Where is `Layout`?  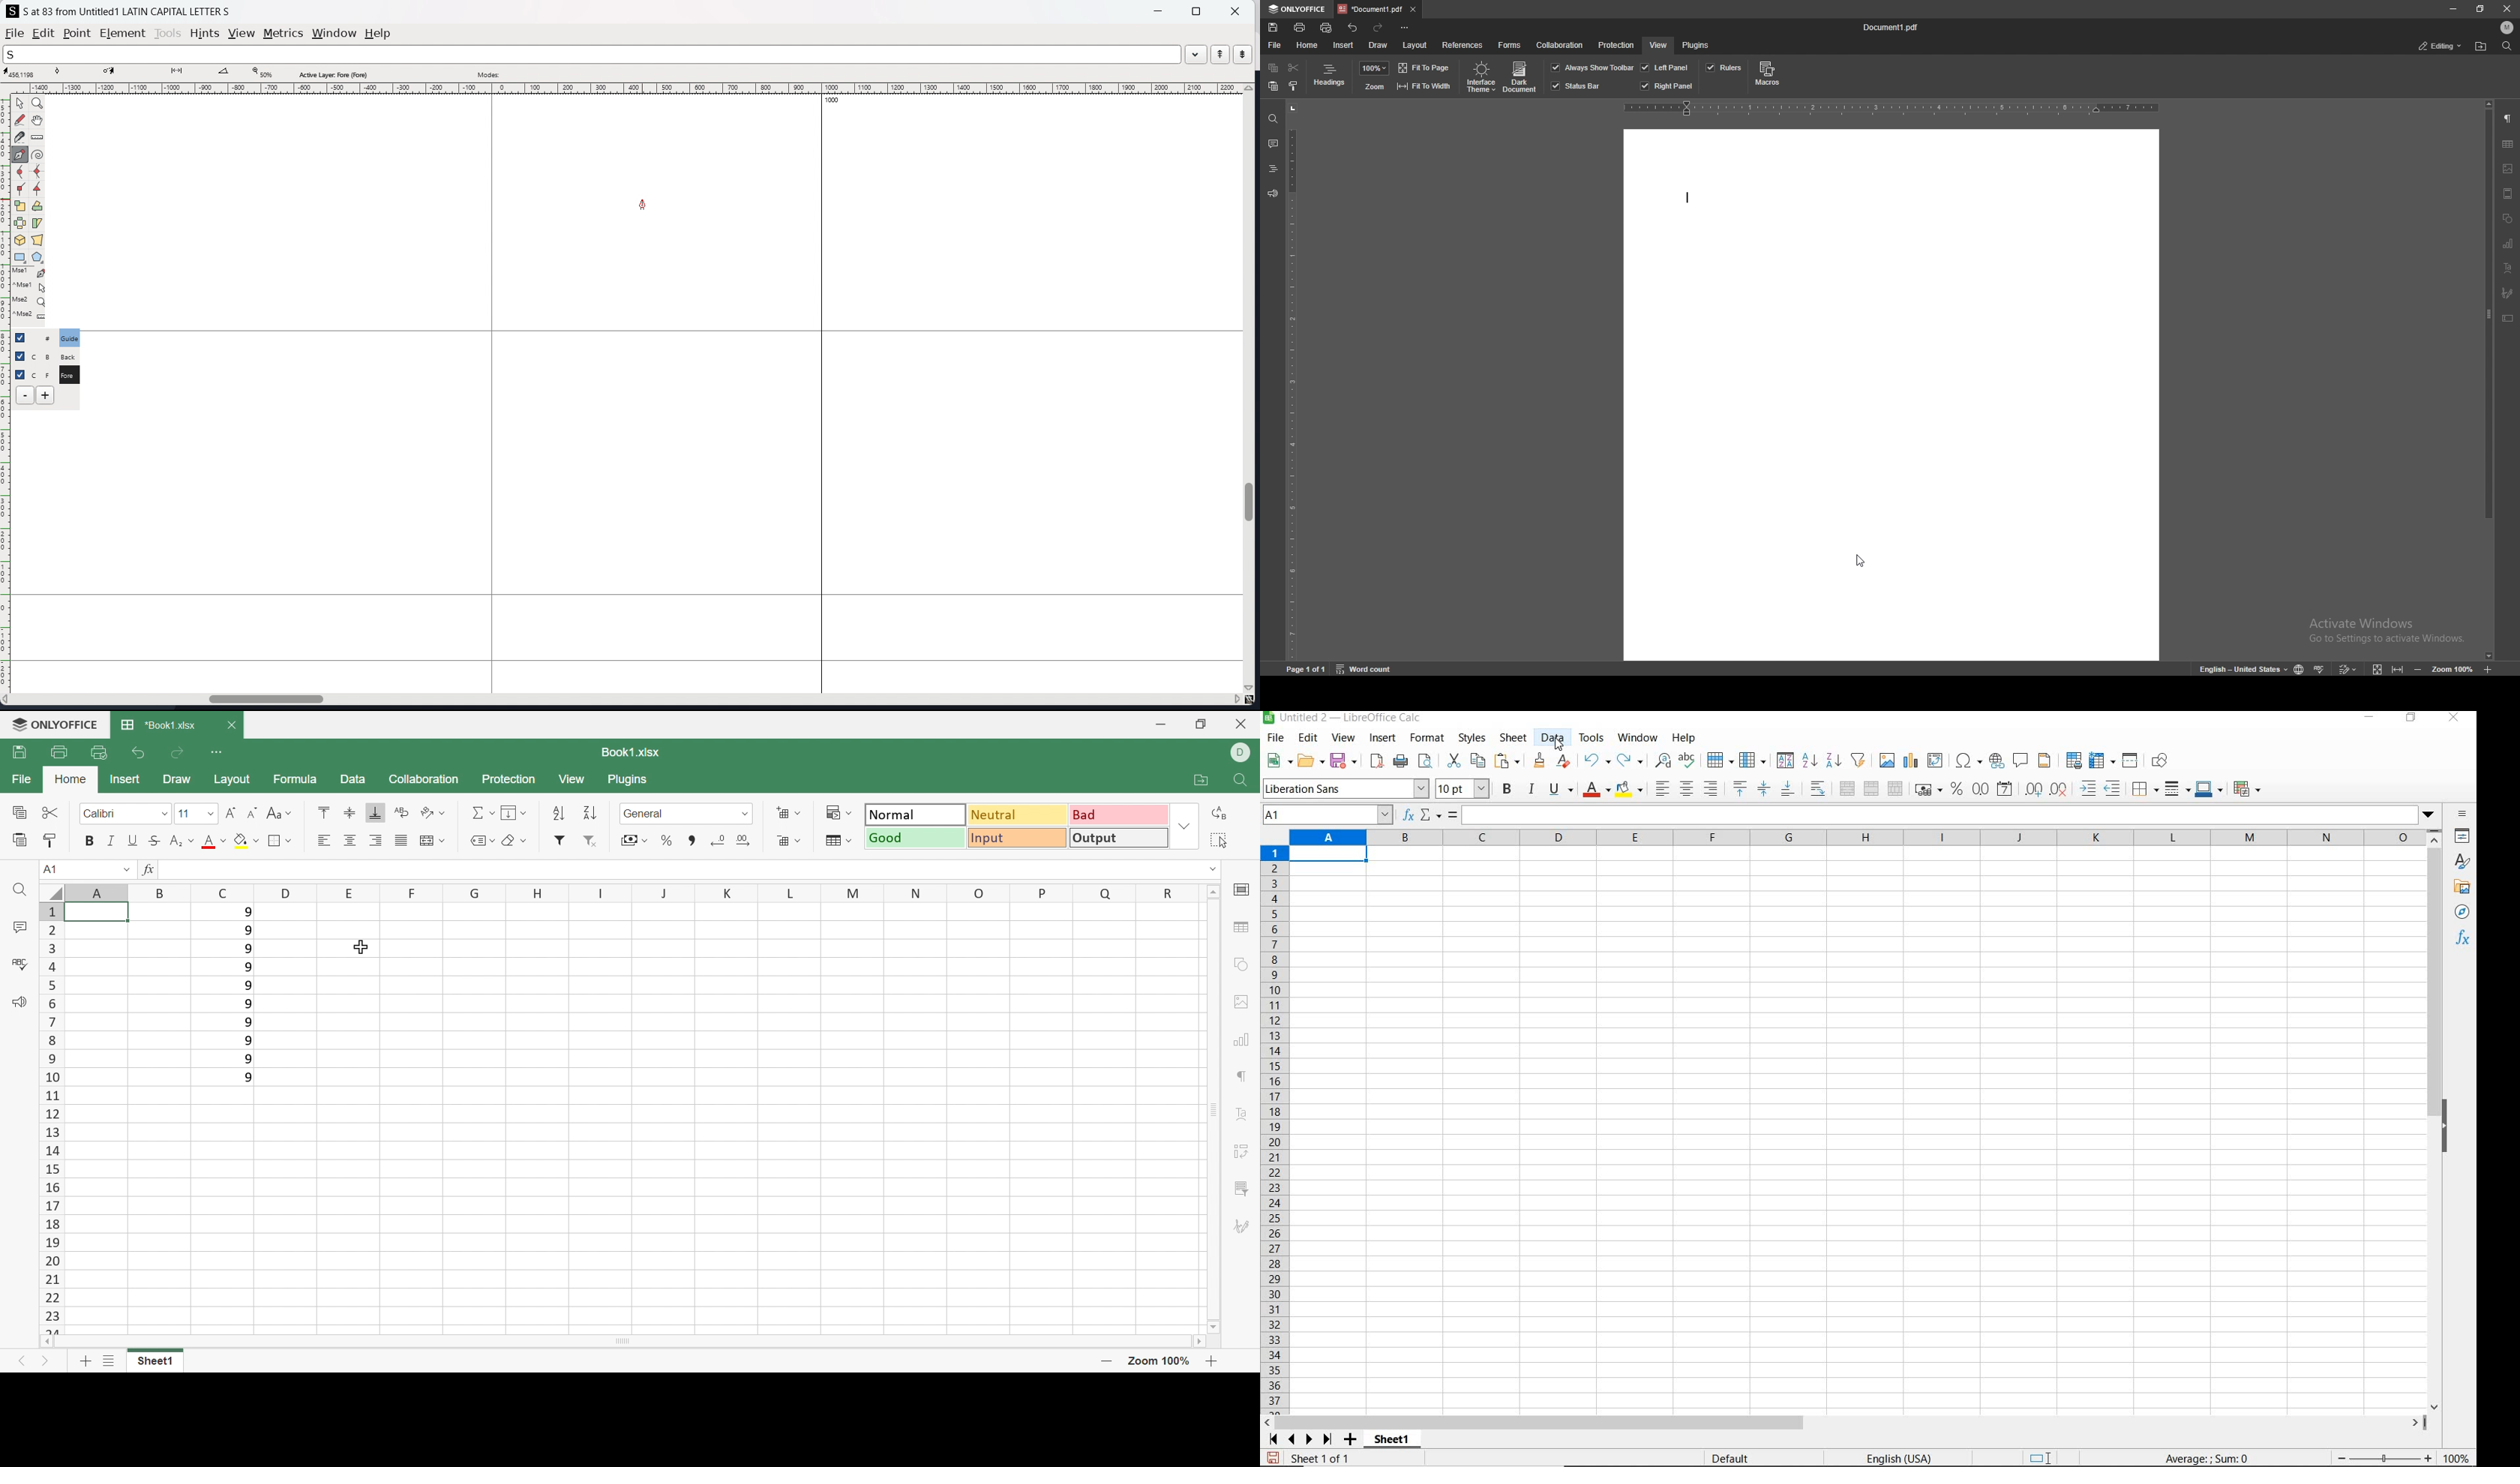 Layout is located at coordinates (231, 779).